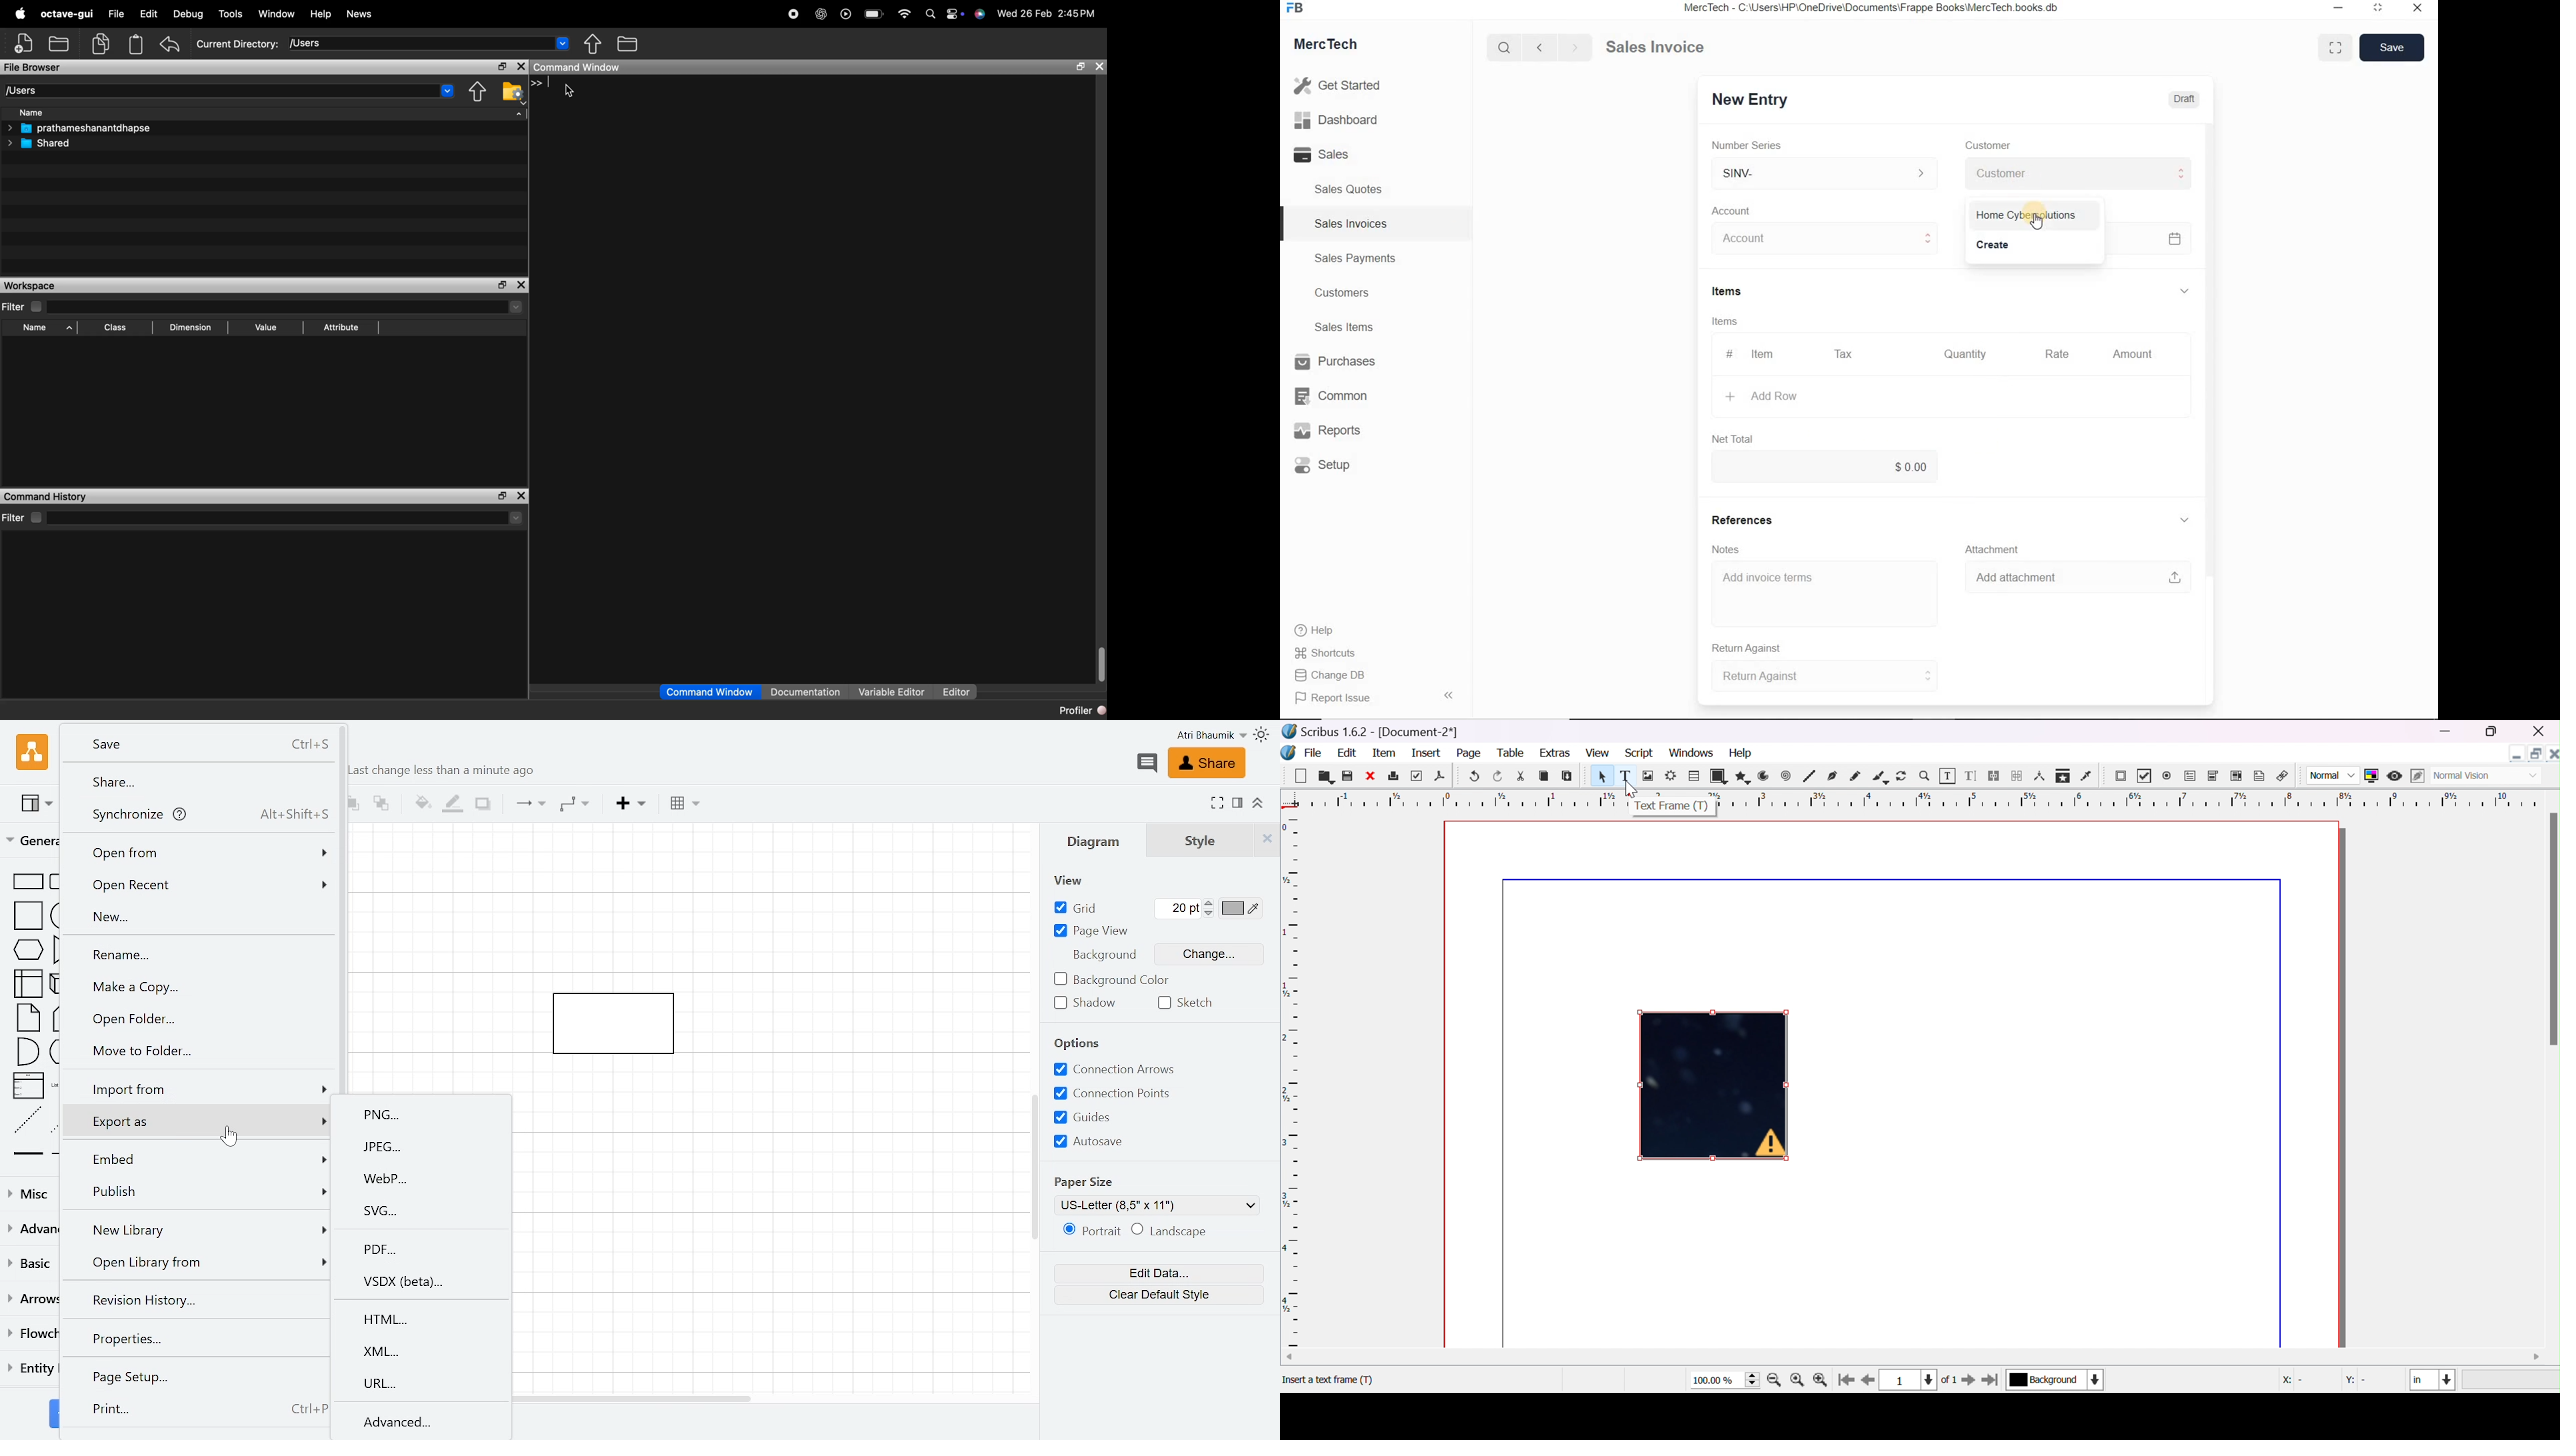 This screenshot has width=2576, height=1456. I want to click on bezier curve, so click(1833, 775).